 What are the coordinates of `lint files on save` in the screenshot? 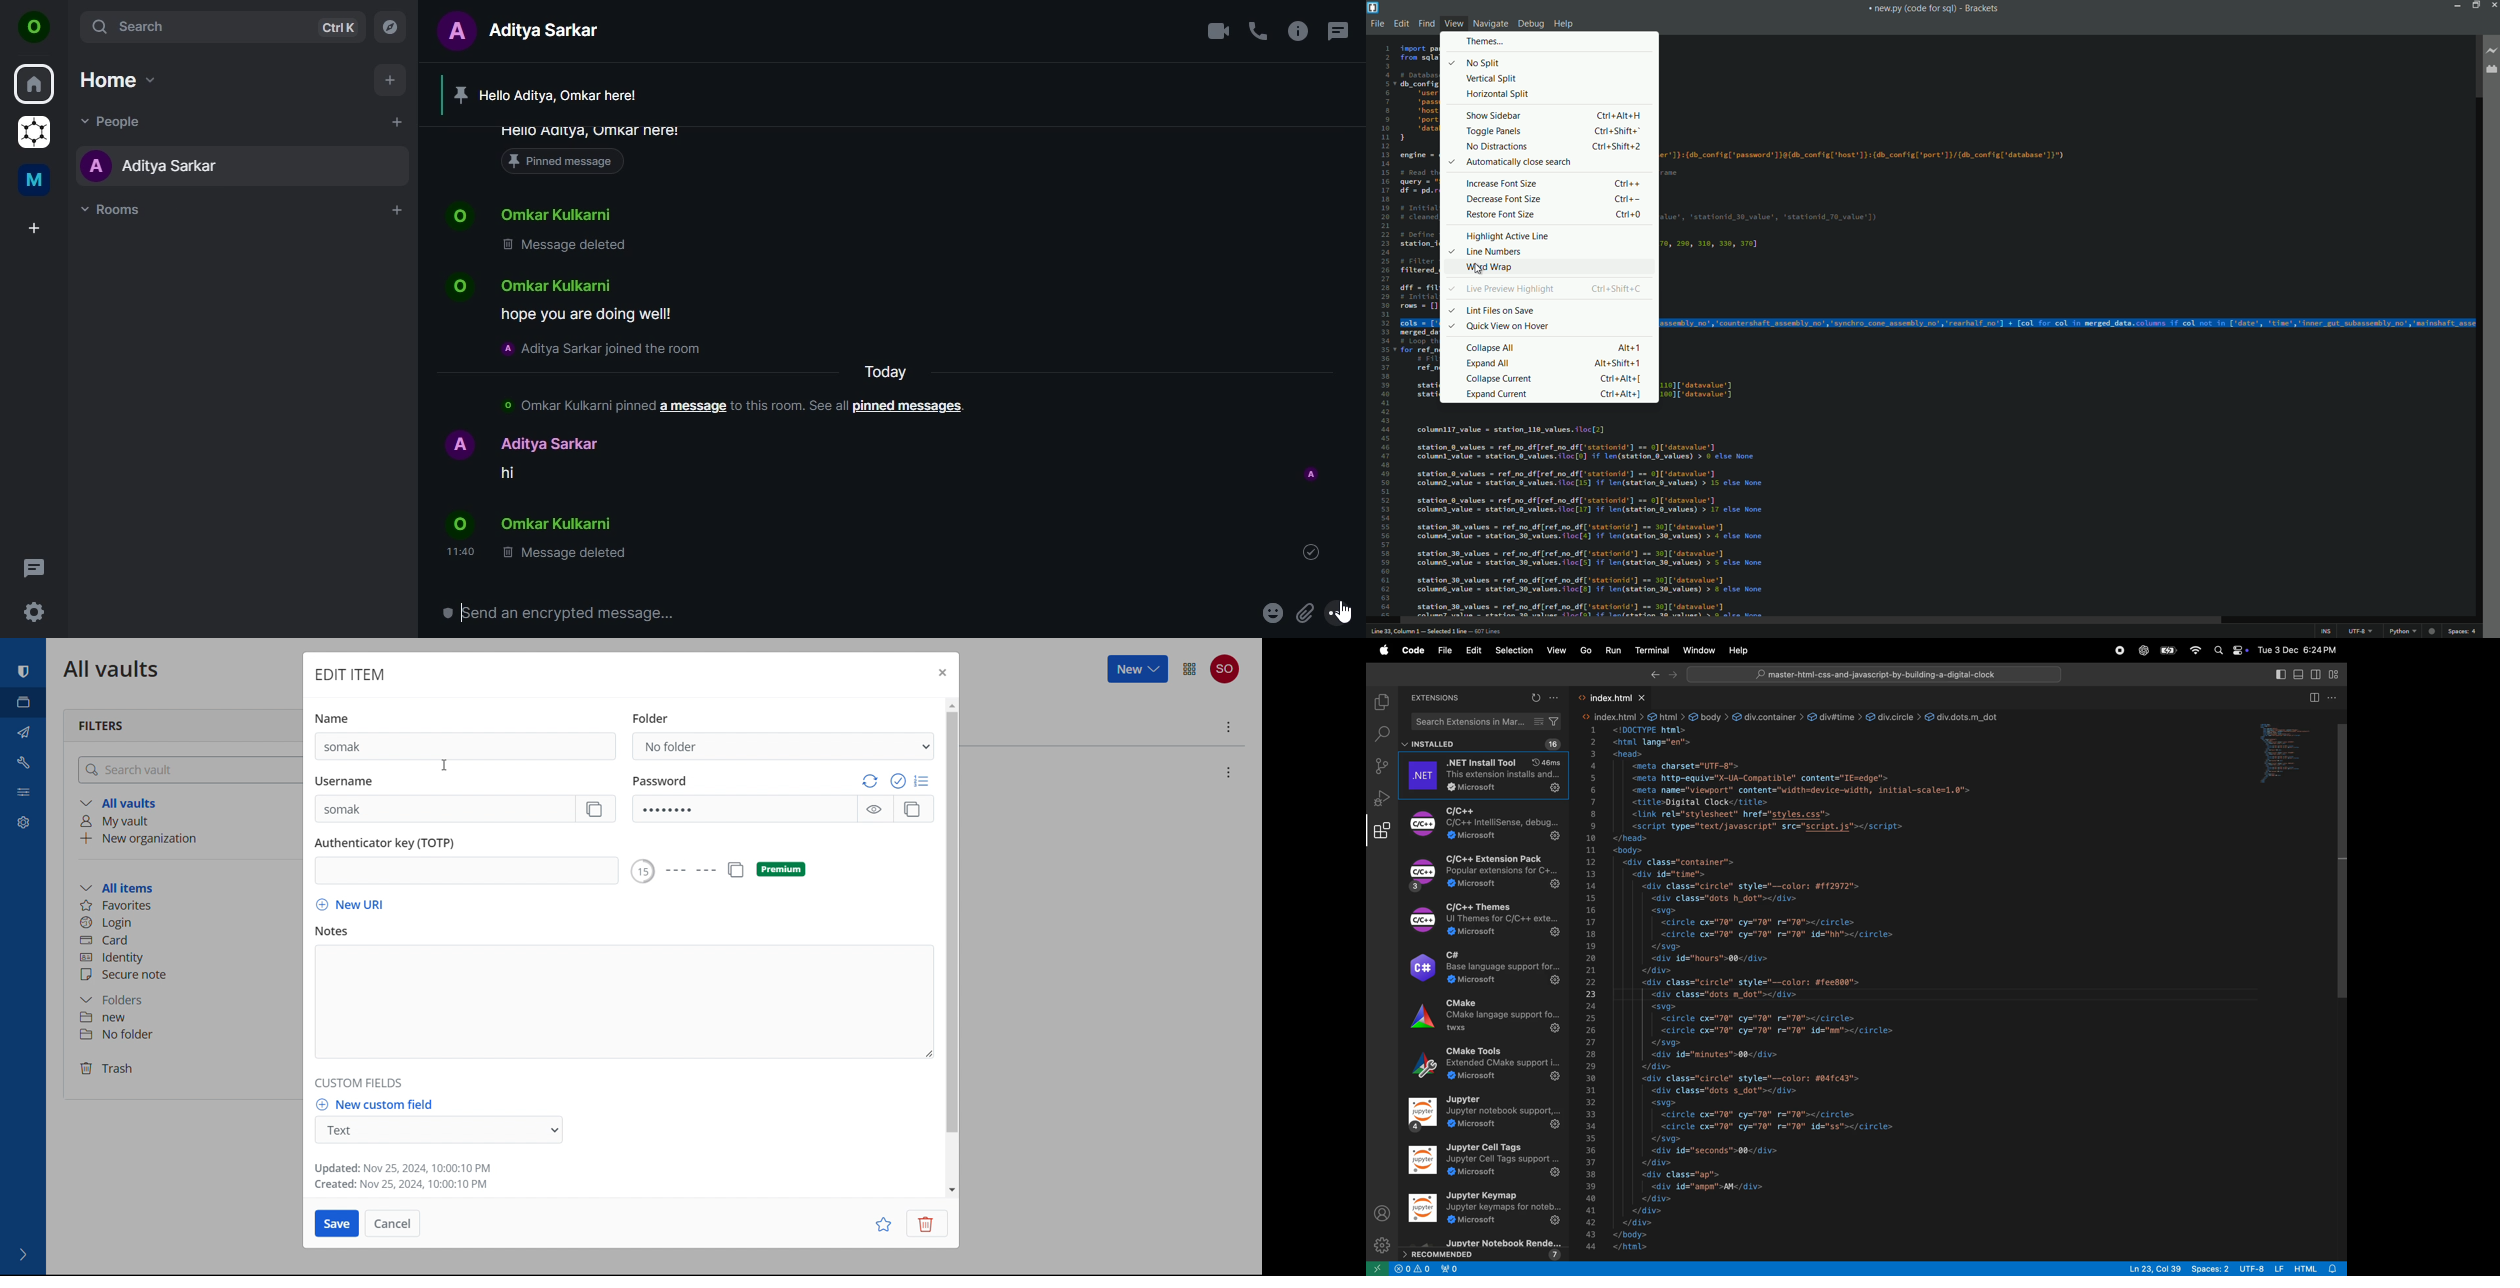 It's located at (1492, 310).